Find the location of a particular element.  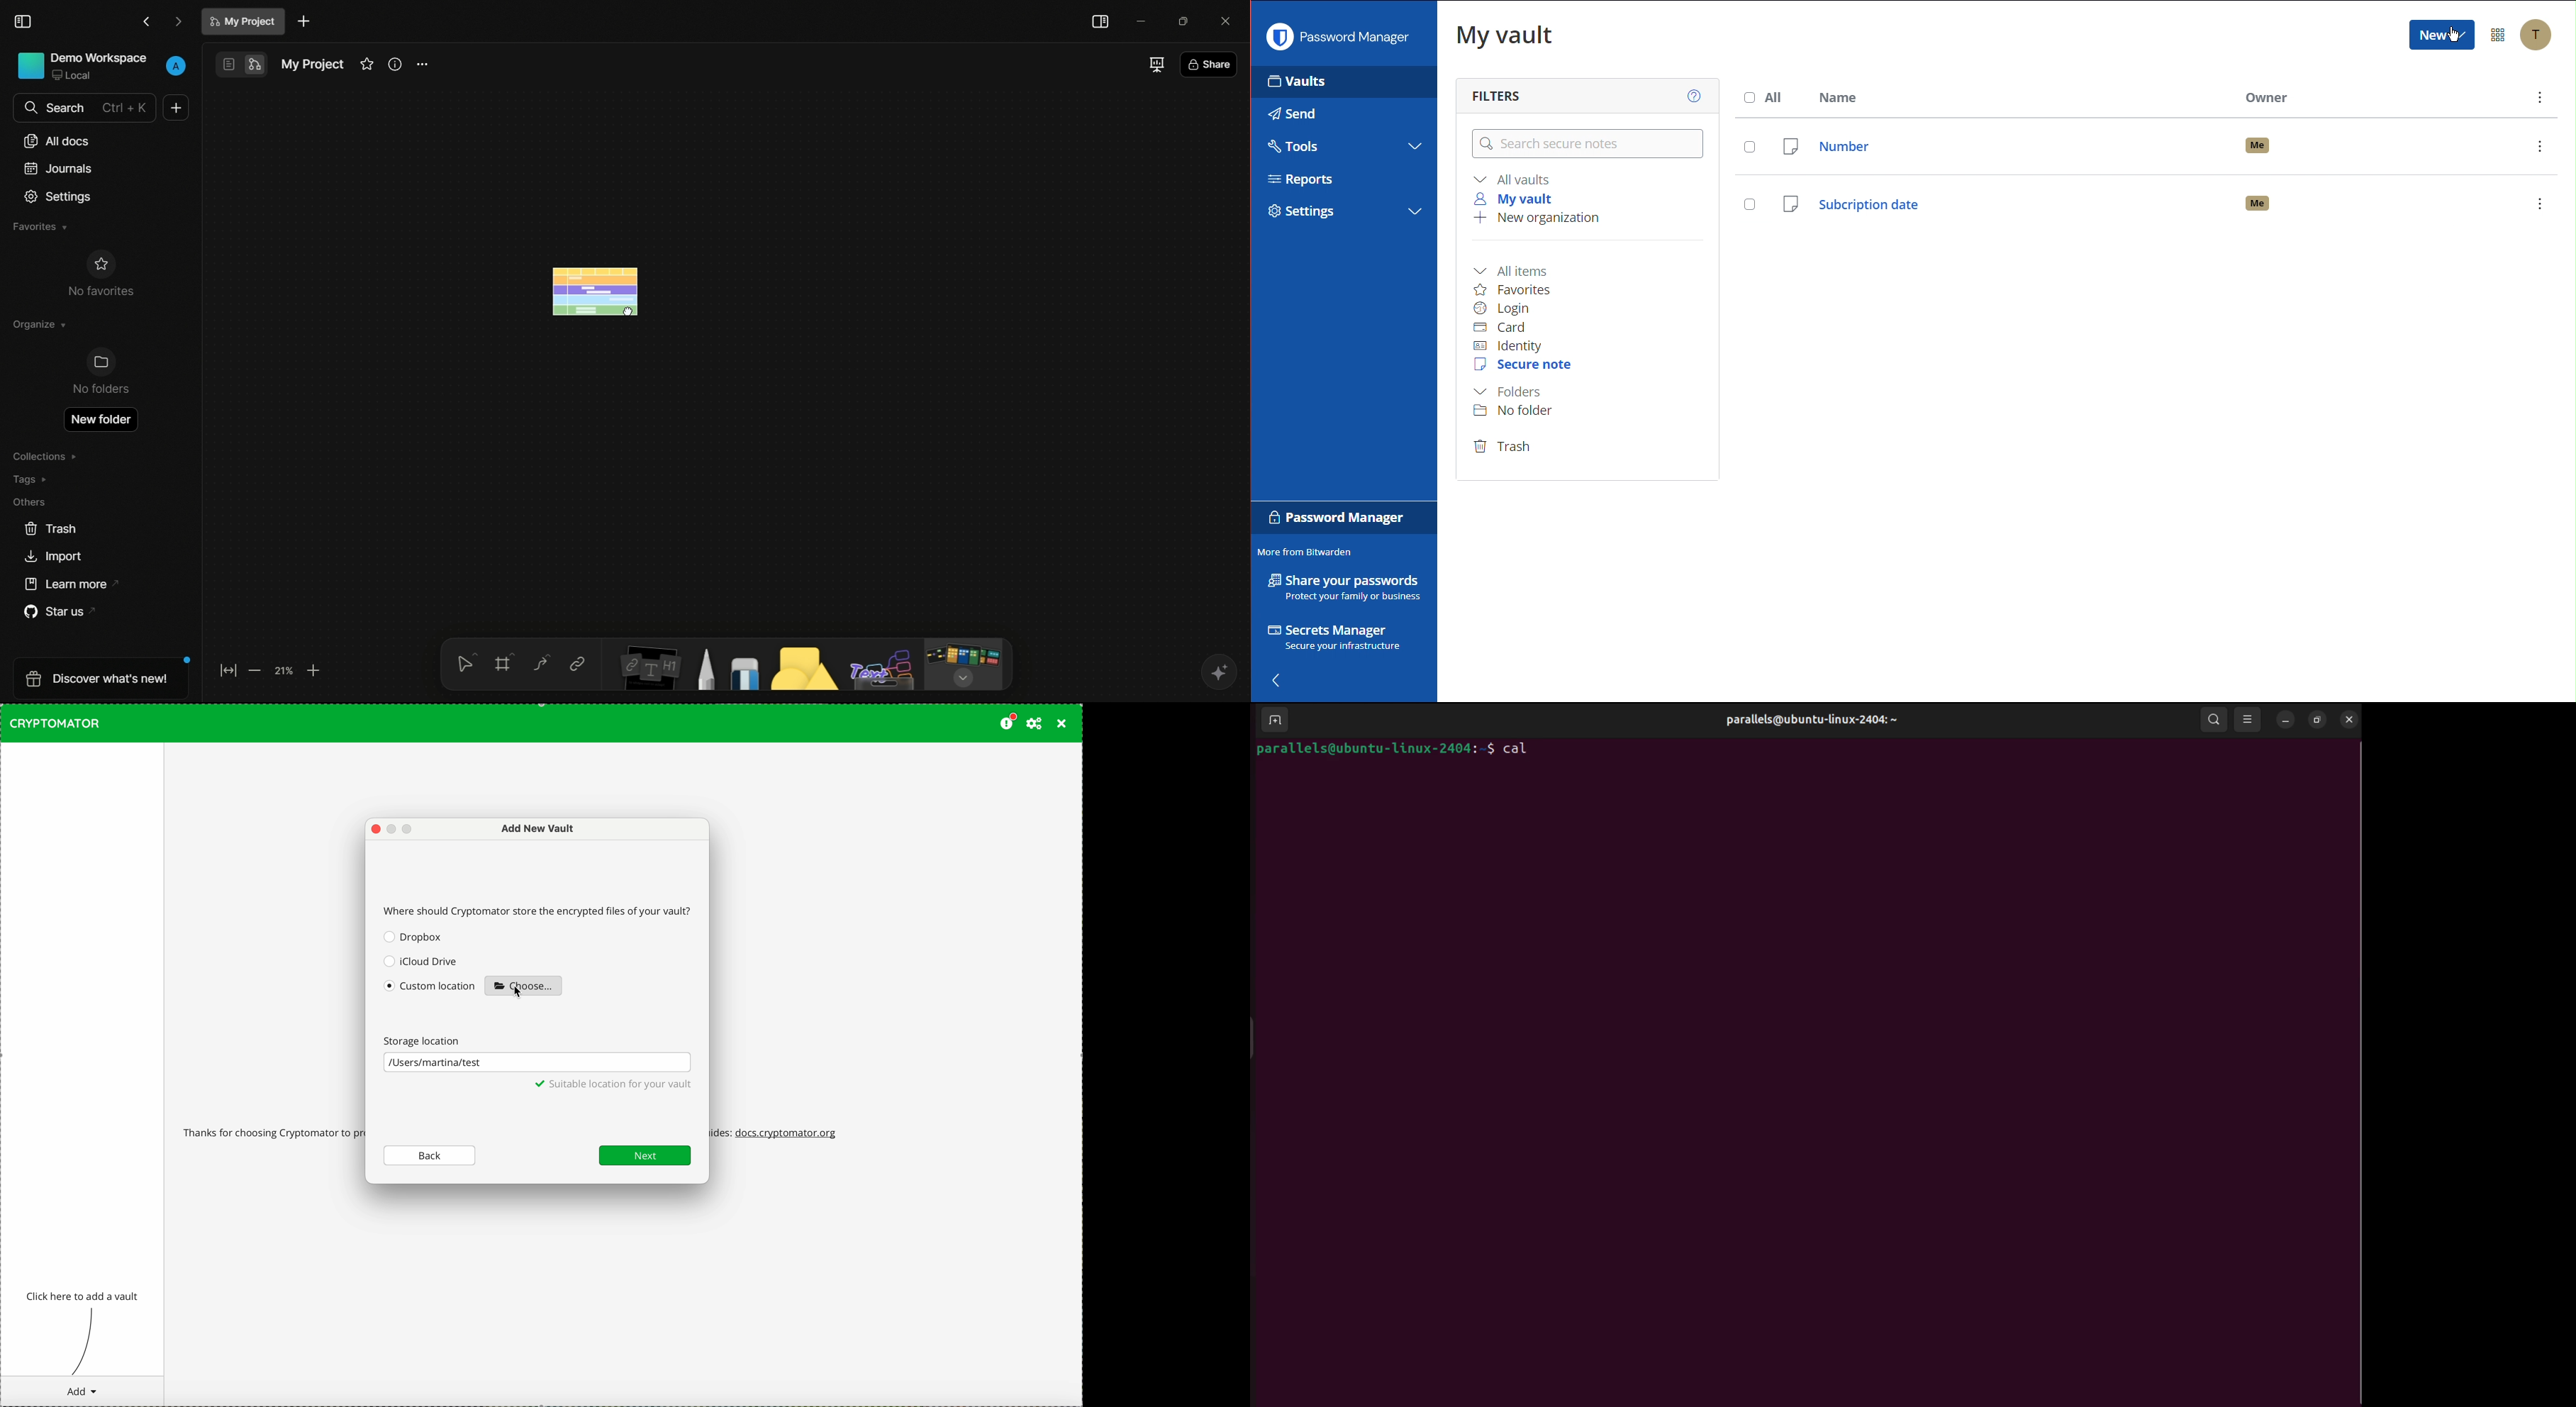

Identity is located at coordinates (1511, 345).